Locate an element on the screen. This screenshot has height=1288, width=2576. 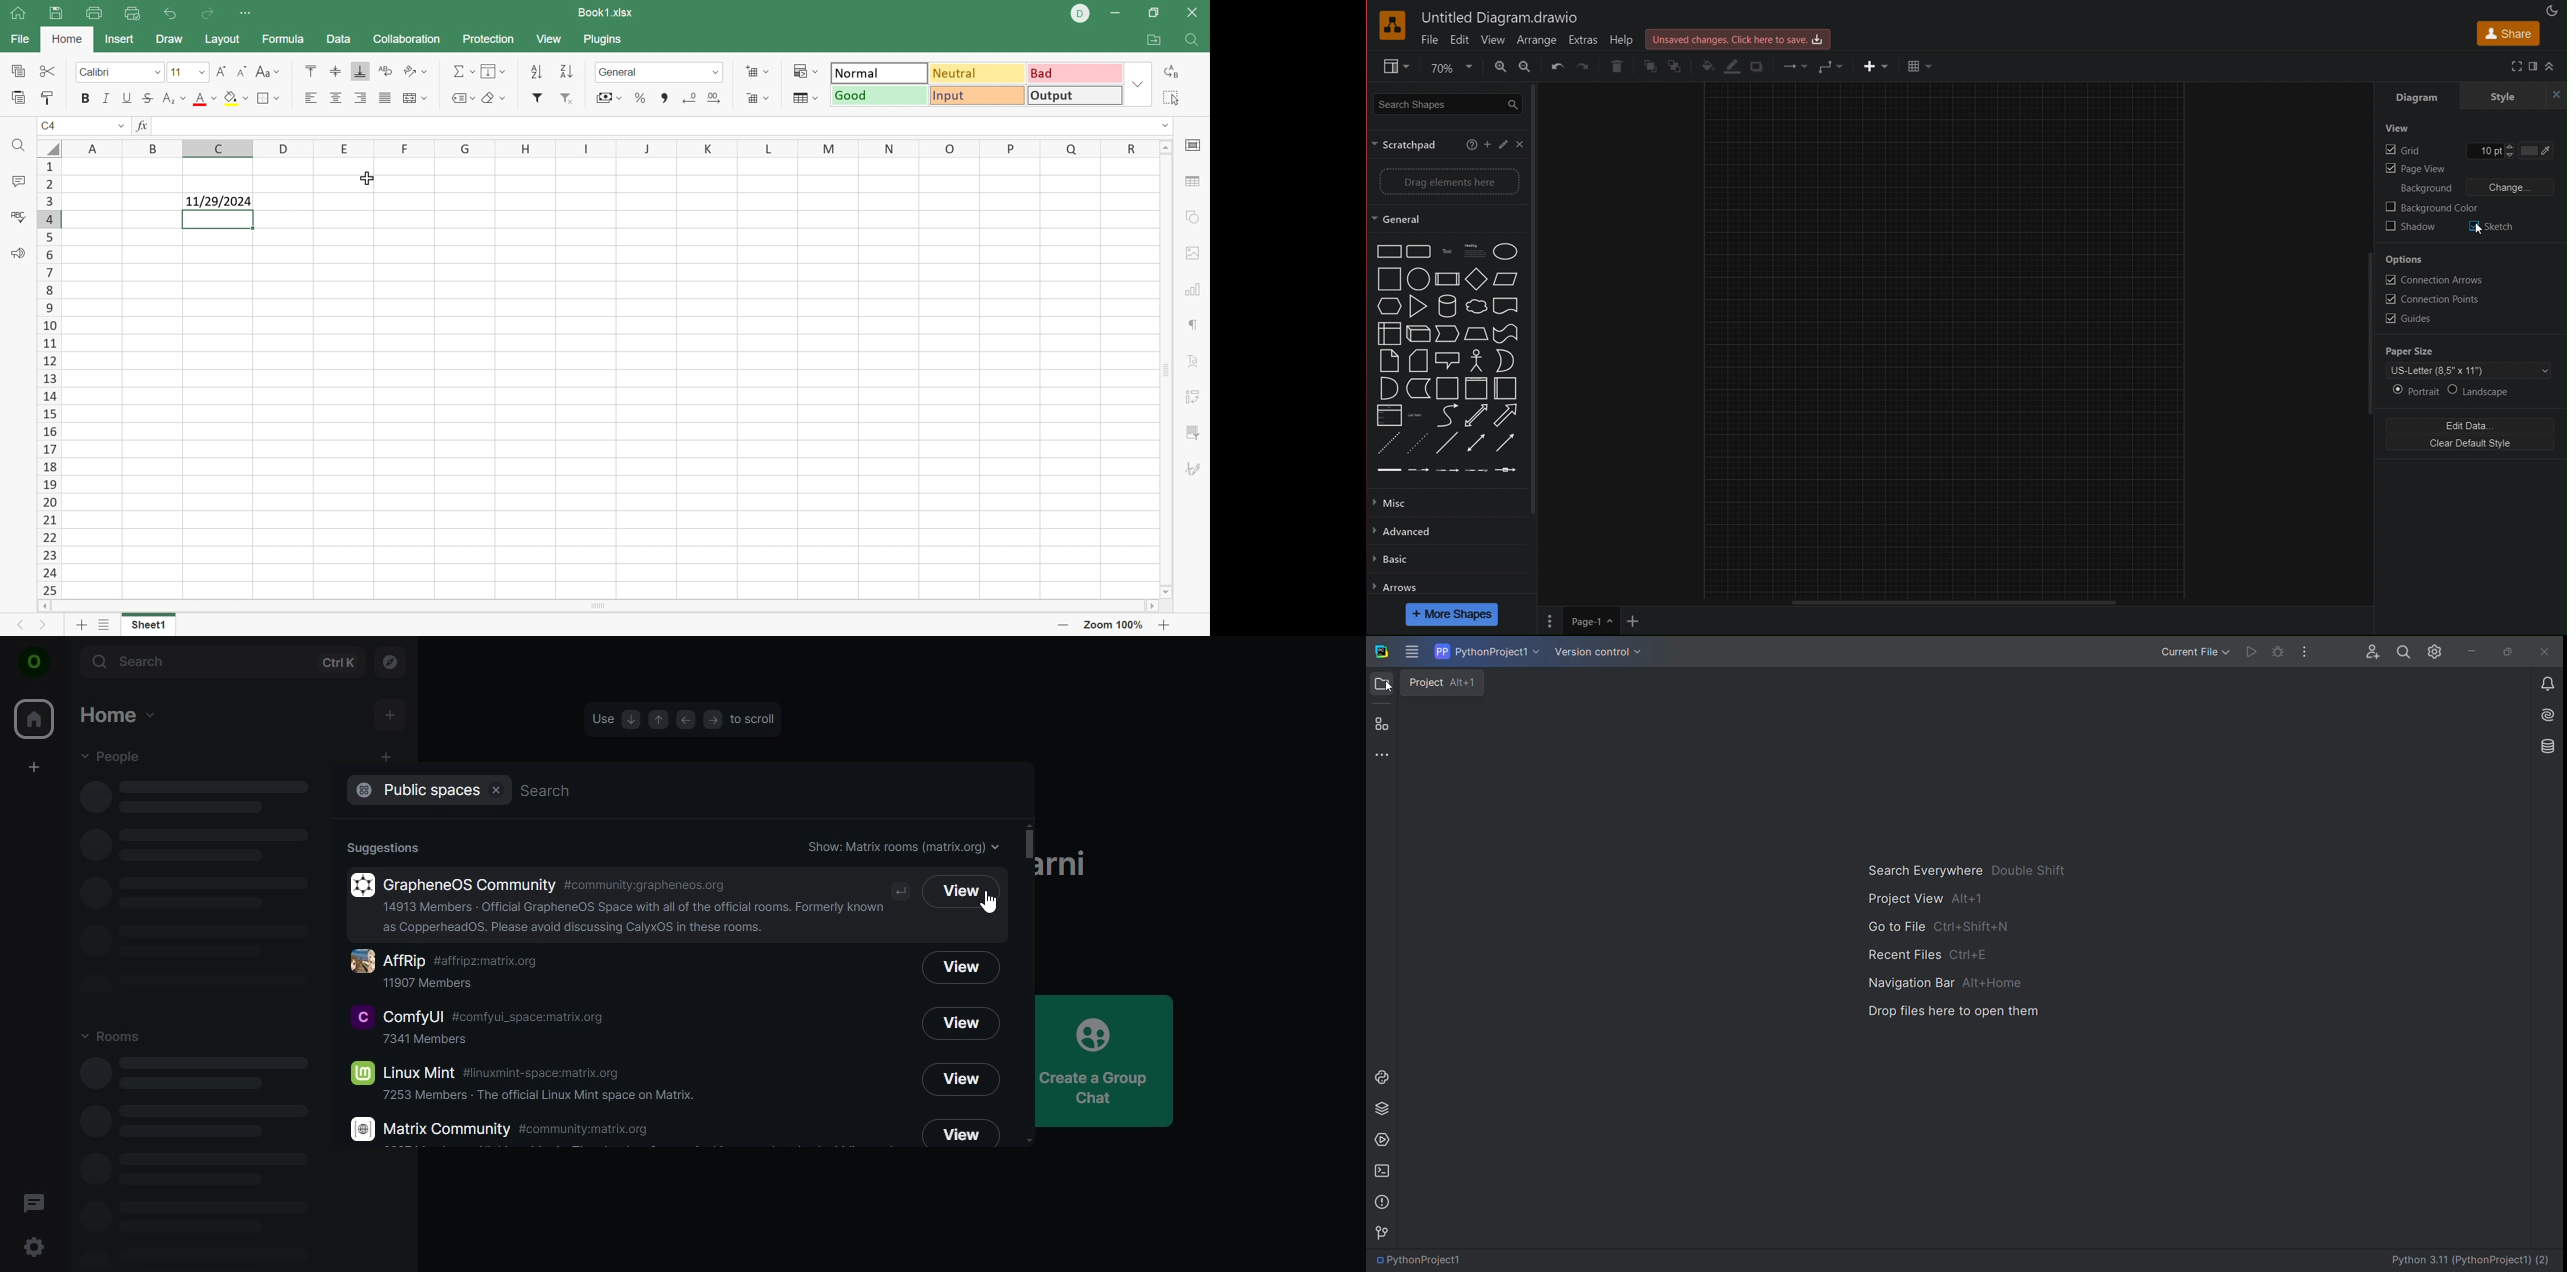
arrow is located at coordinates (1505, 415).